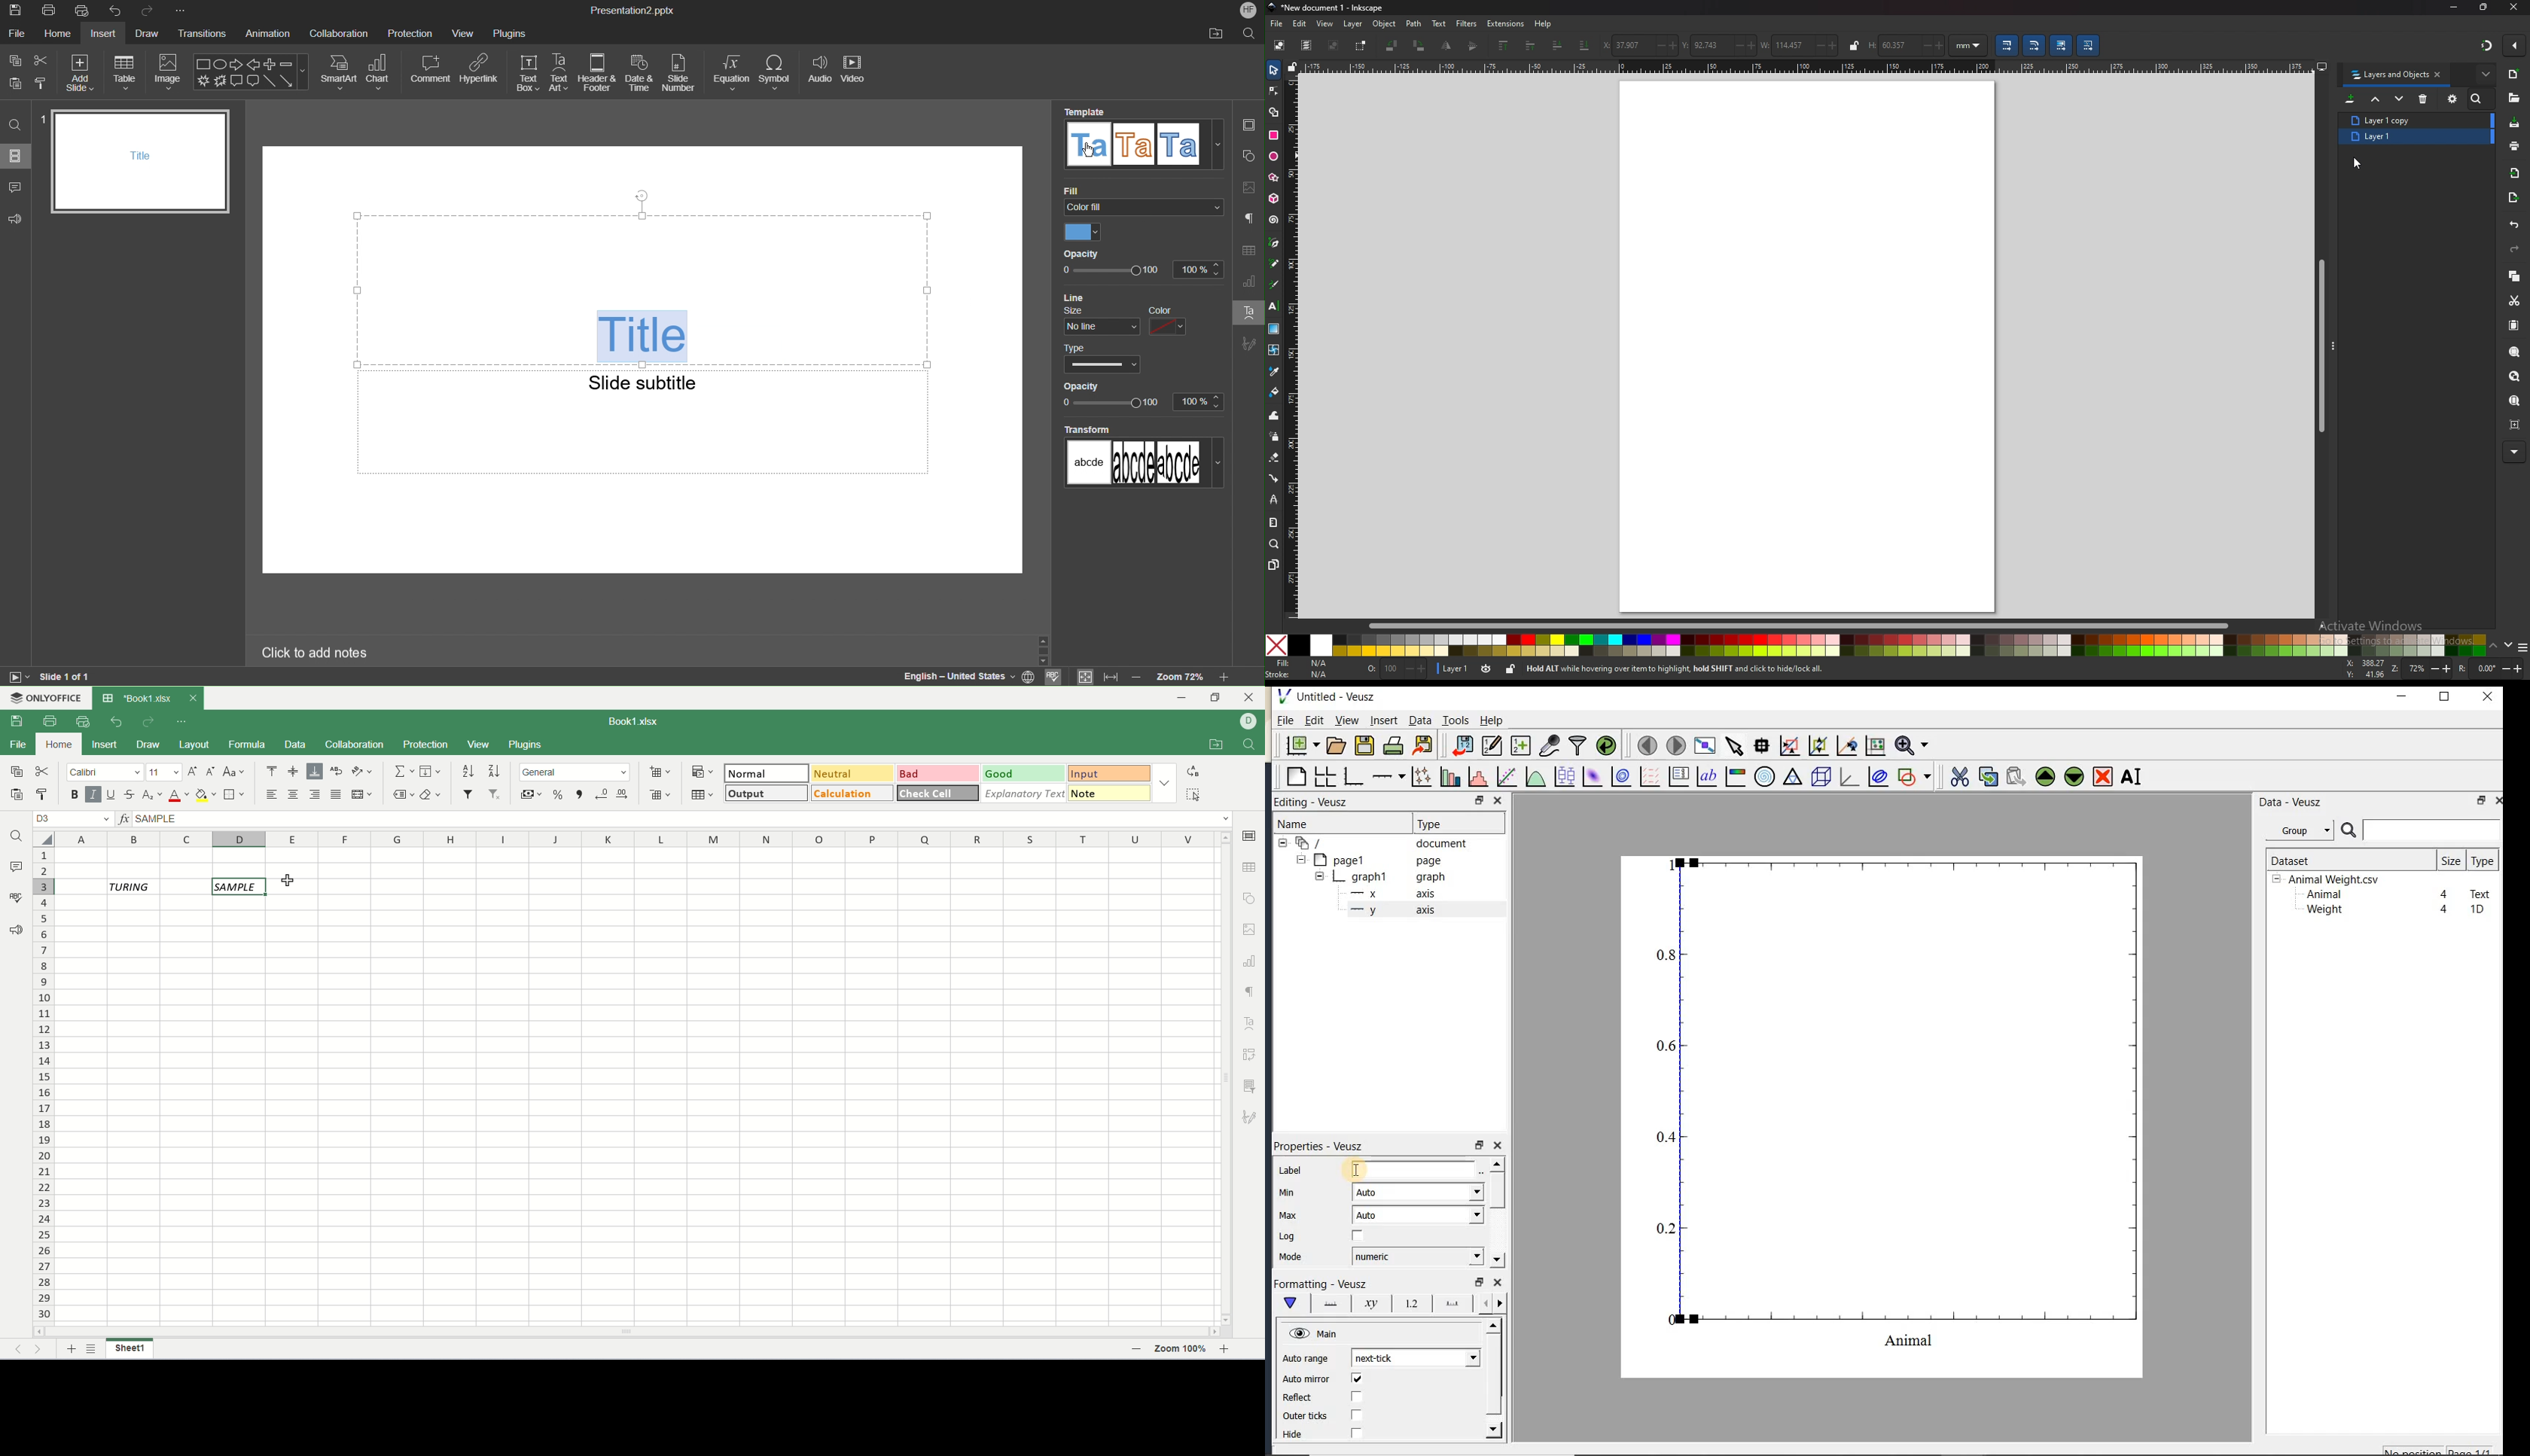  Describe the element at coordinates (28, 73) in the screenshot. I see `Copy Paste Options` at that location.